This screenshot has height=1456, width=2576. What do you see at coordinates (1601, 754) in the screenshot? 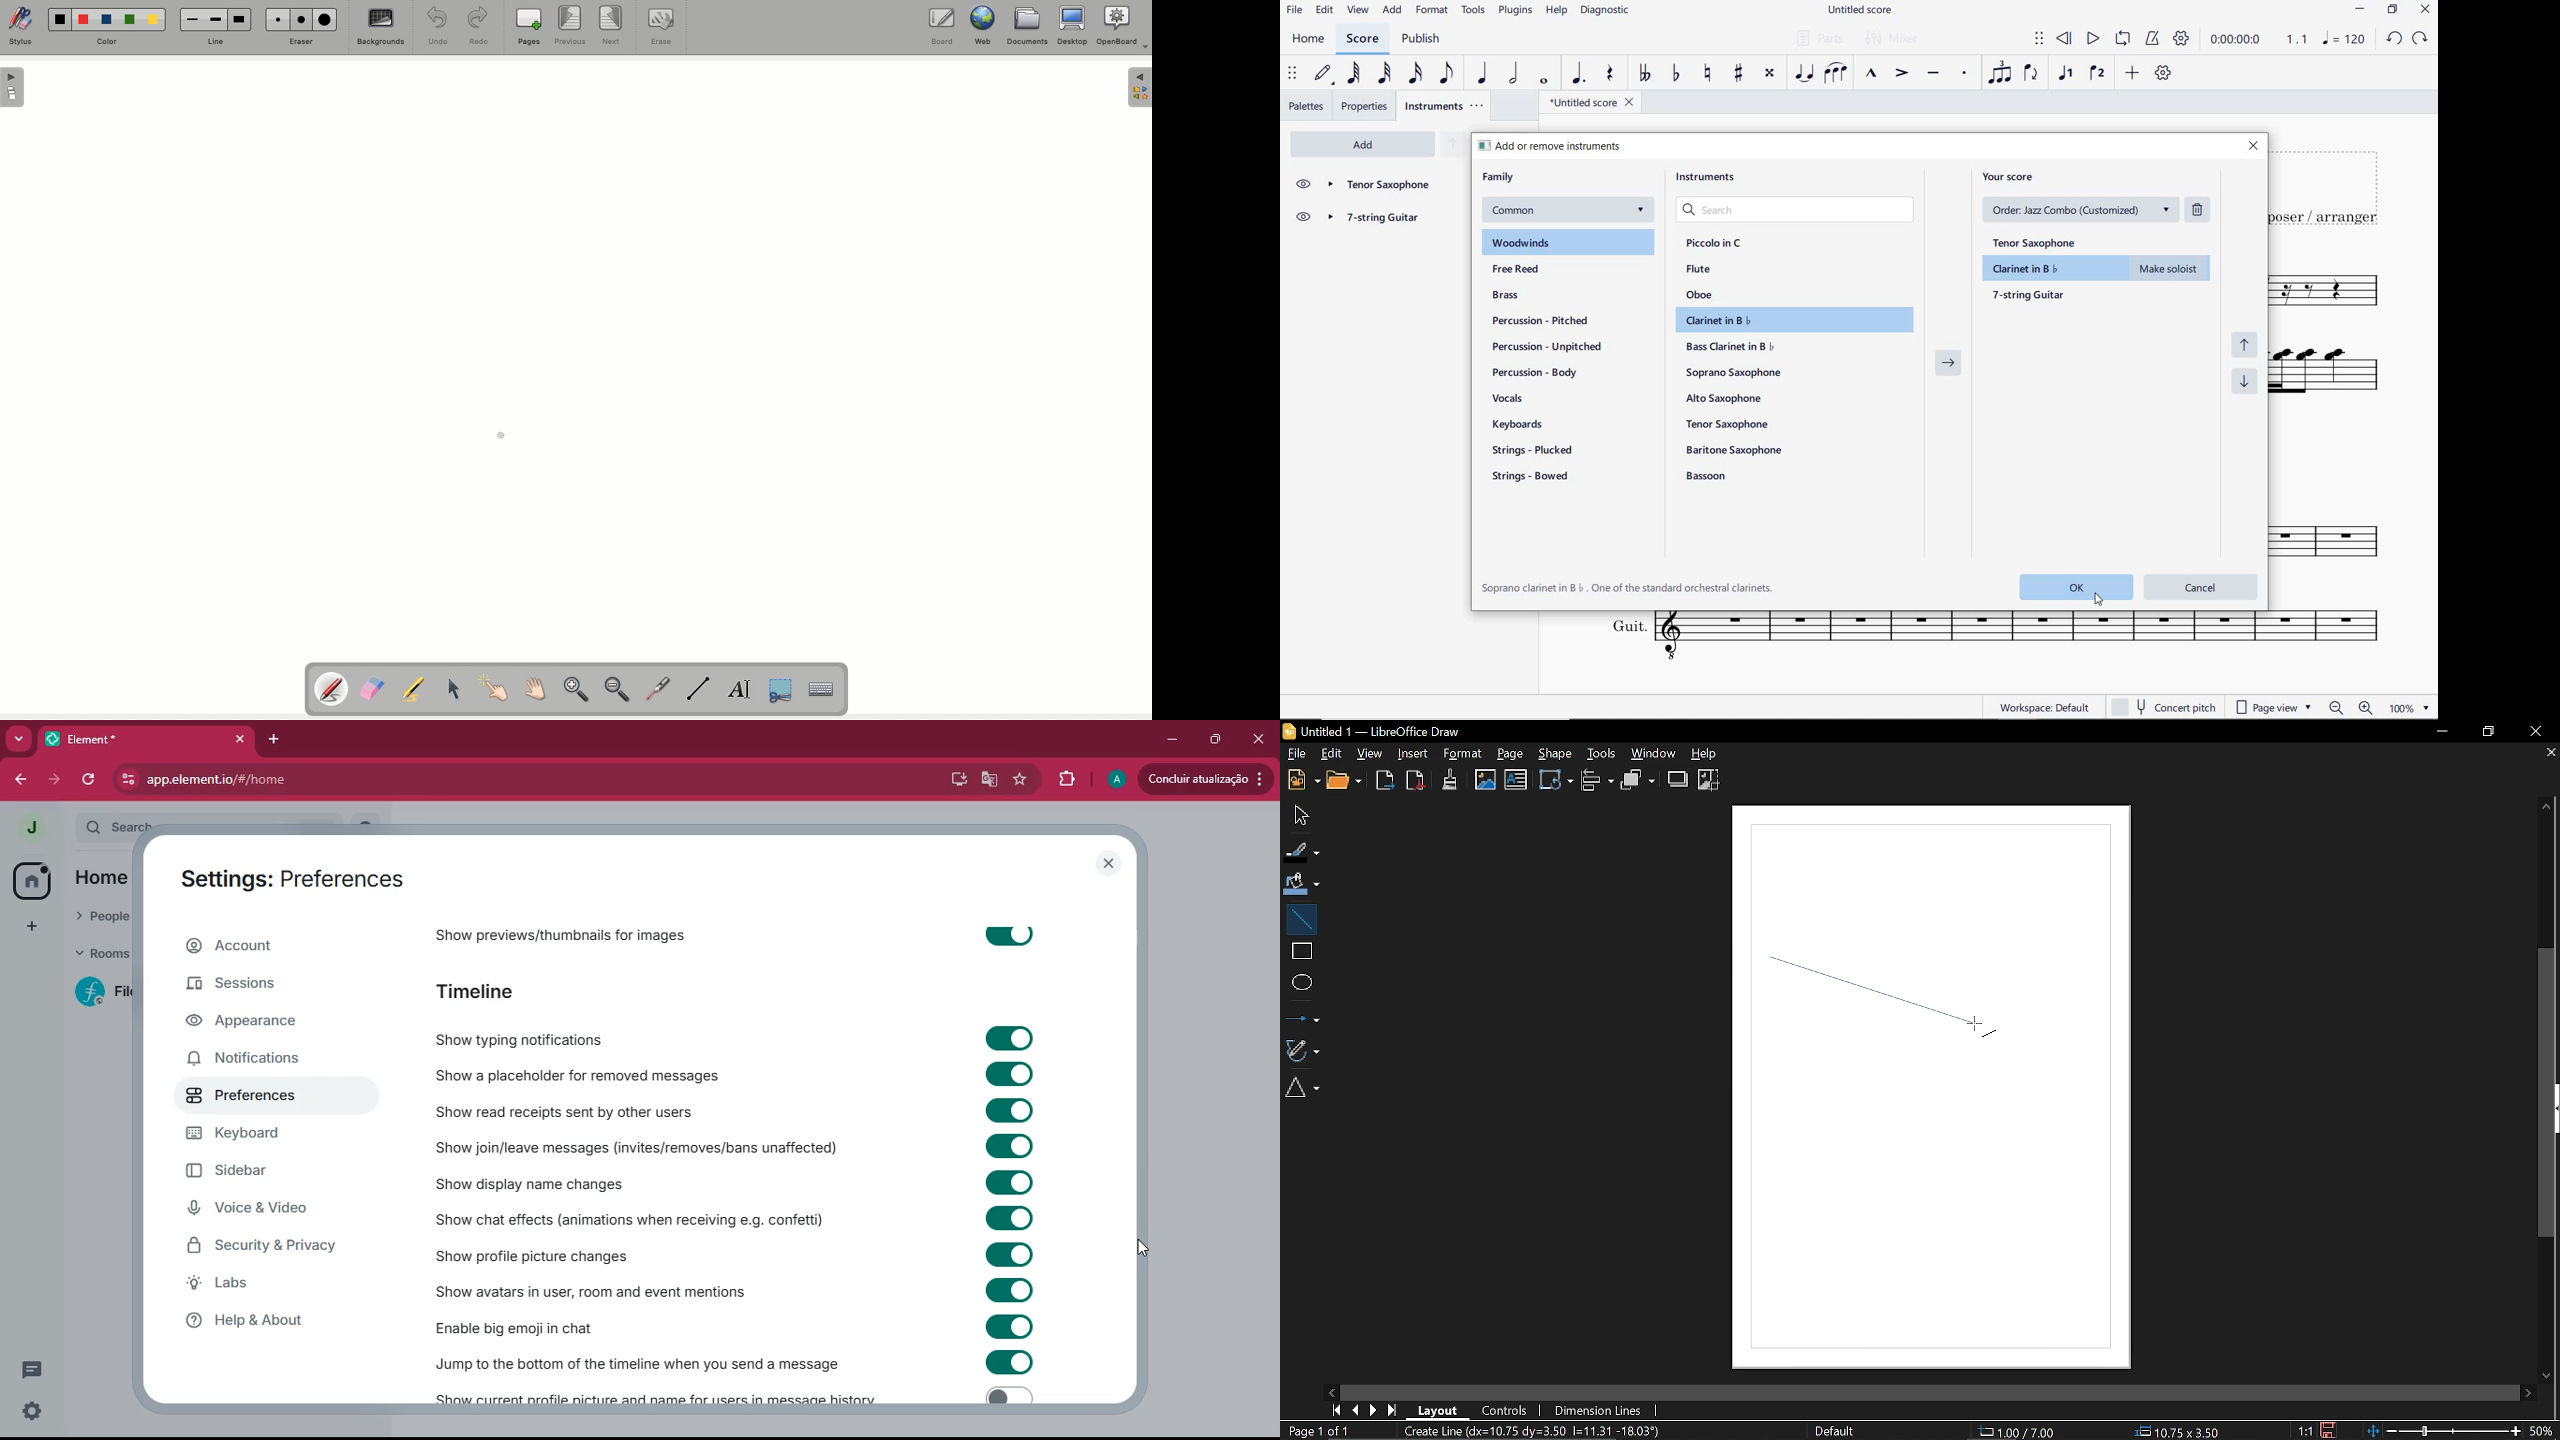
I see `Tools` at bounding box center [1601, 754].